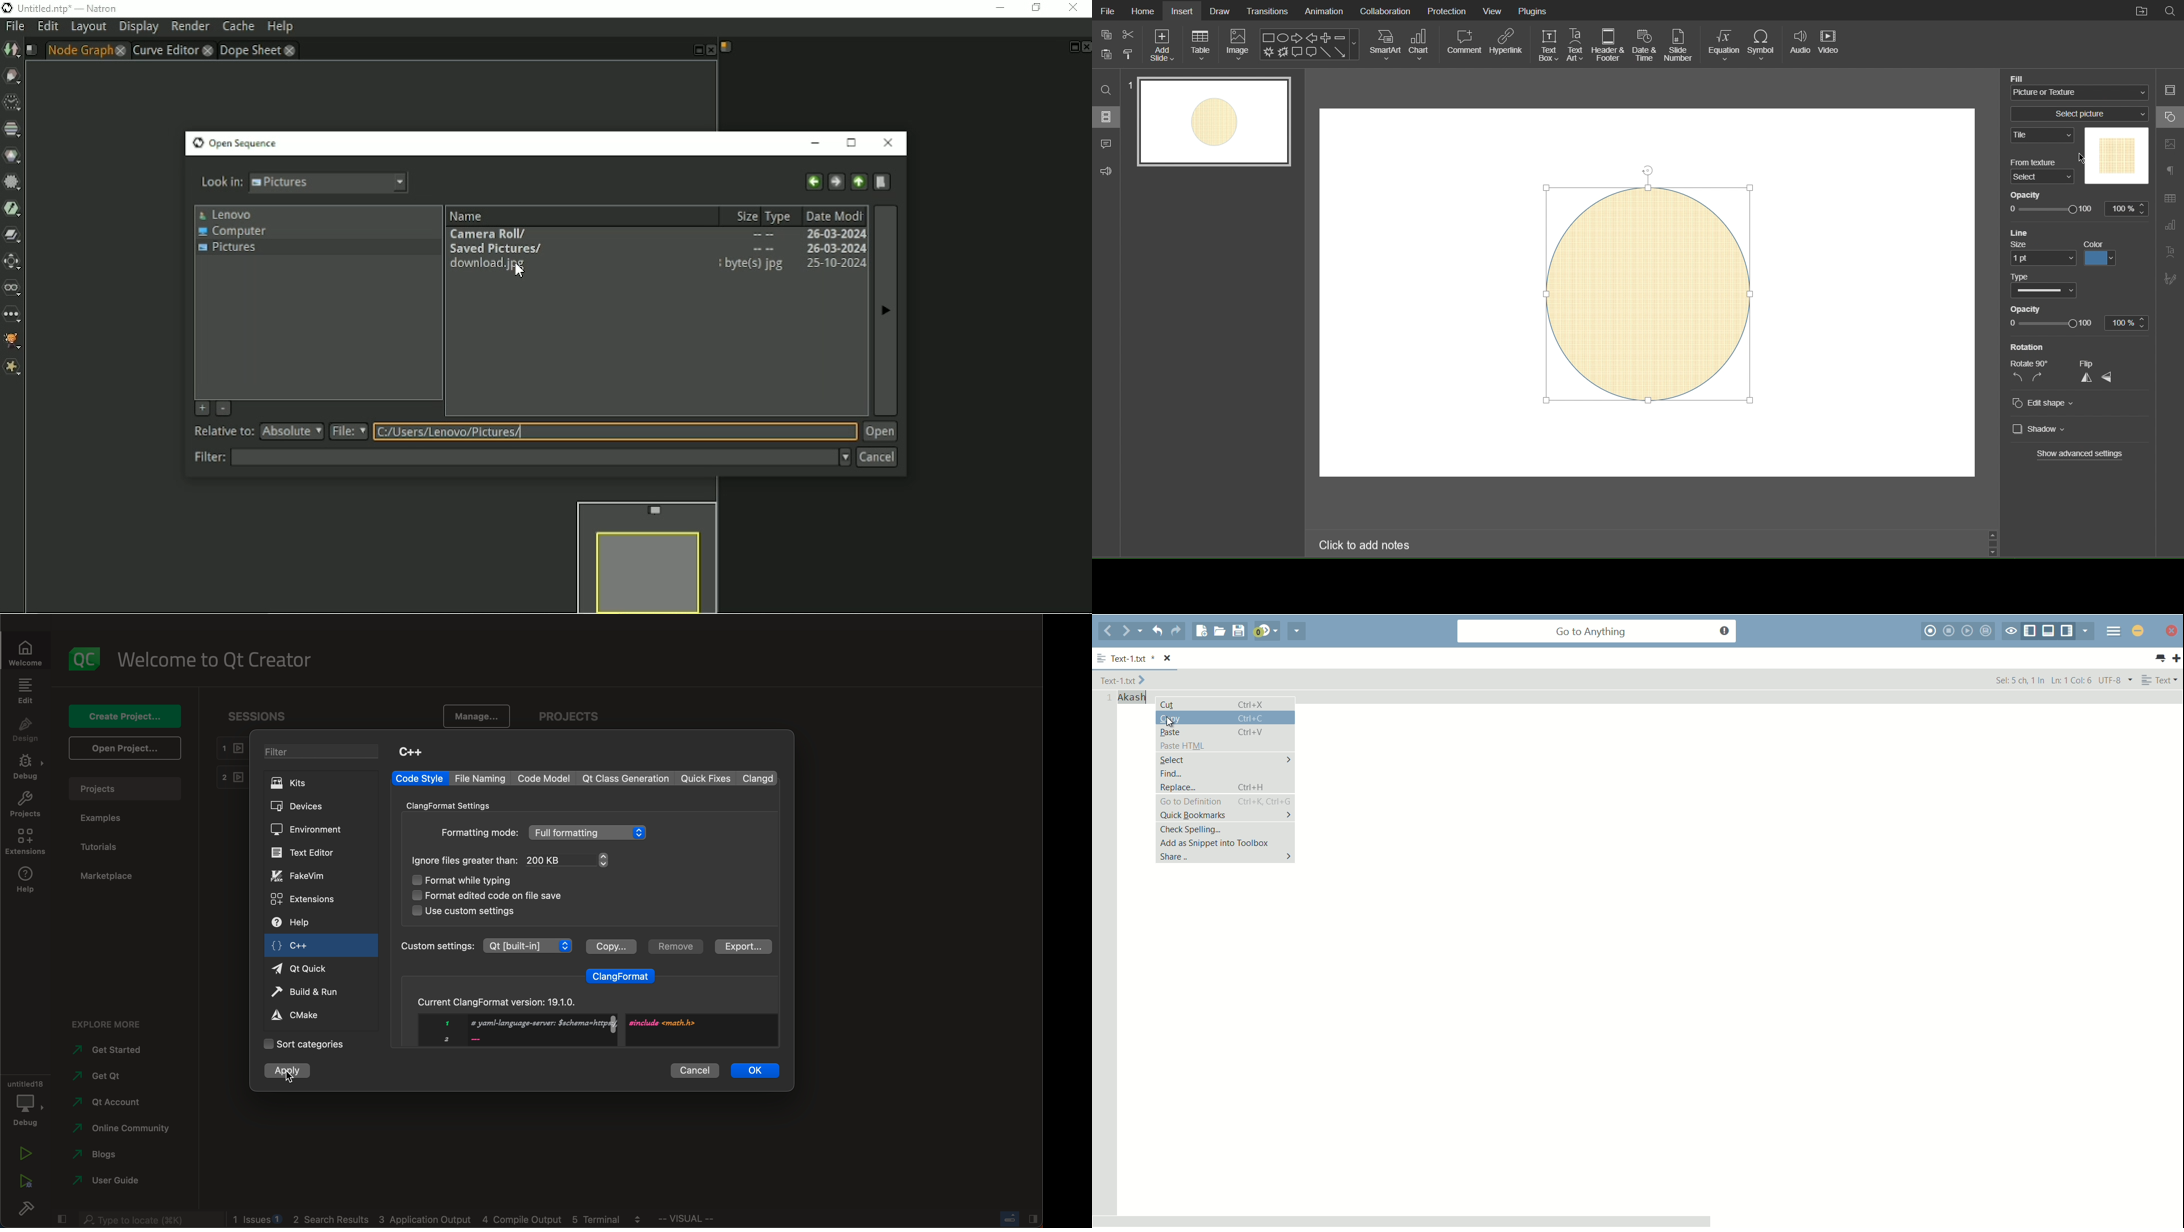 This screenshot has width=2184, height=1232. What do you see at coordinates (1534, 10) in the screenshot?
I see `Plugins` at bounding box center [1534, 10].